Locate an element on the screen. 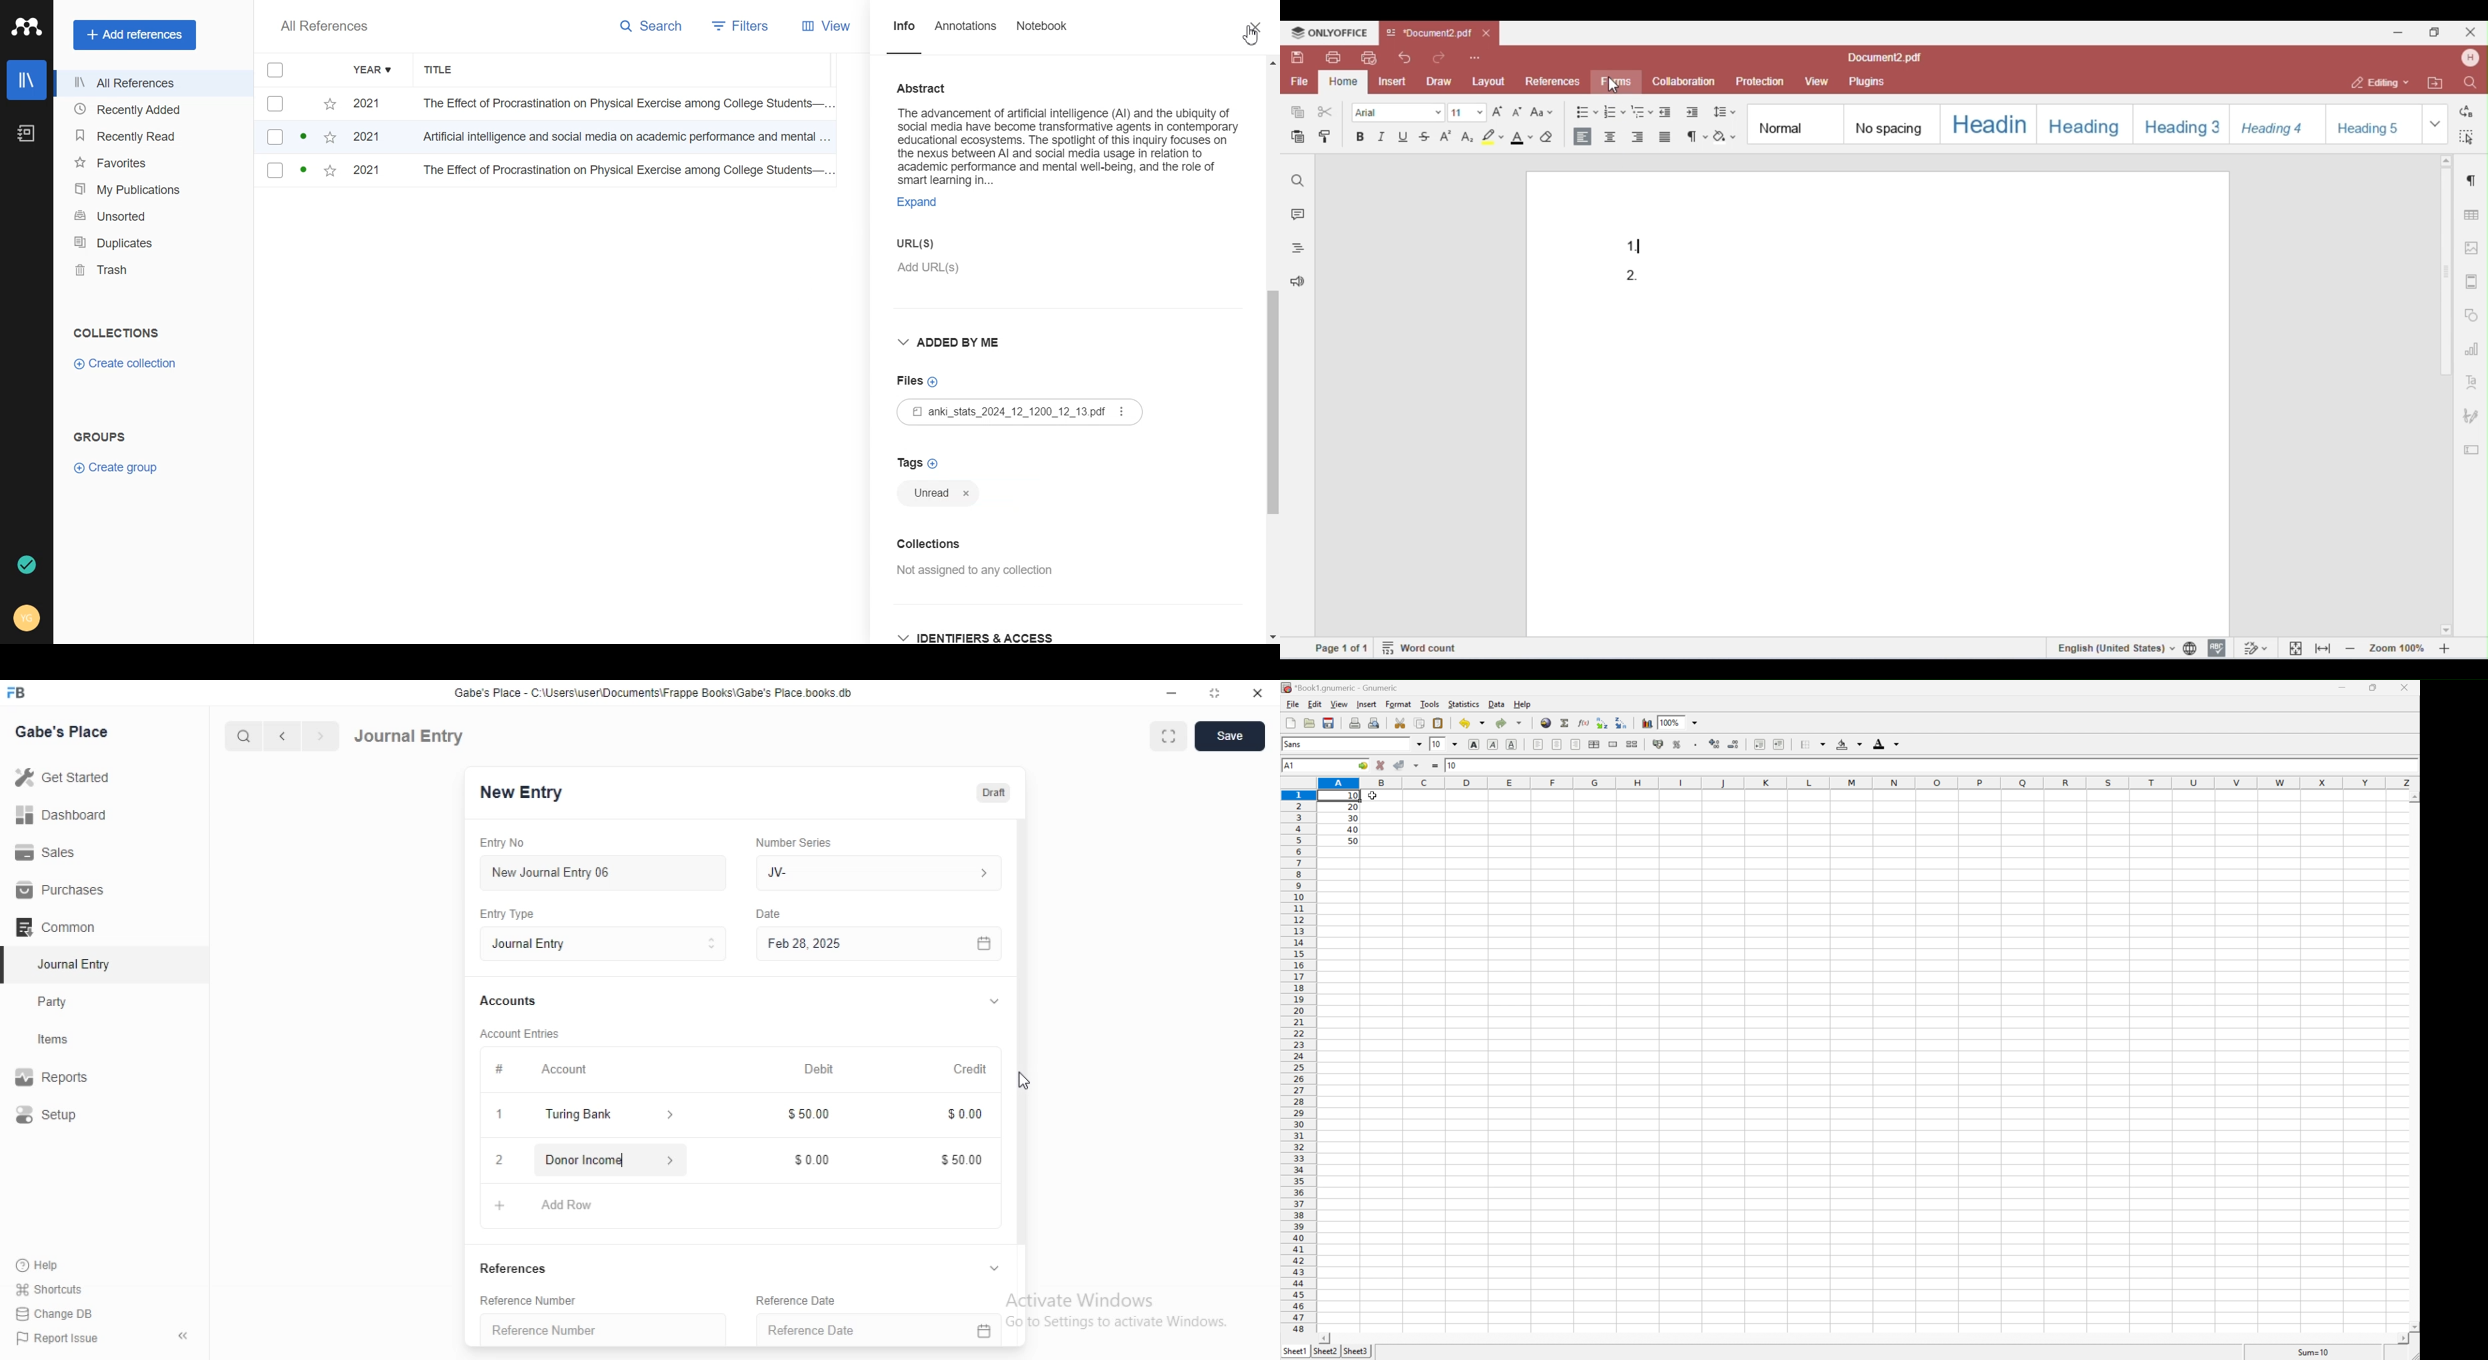 Image resolution: width=2492 pixels, height=1372 pixels. Logo is located at coordinates (27, 27).